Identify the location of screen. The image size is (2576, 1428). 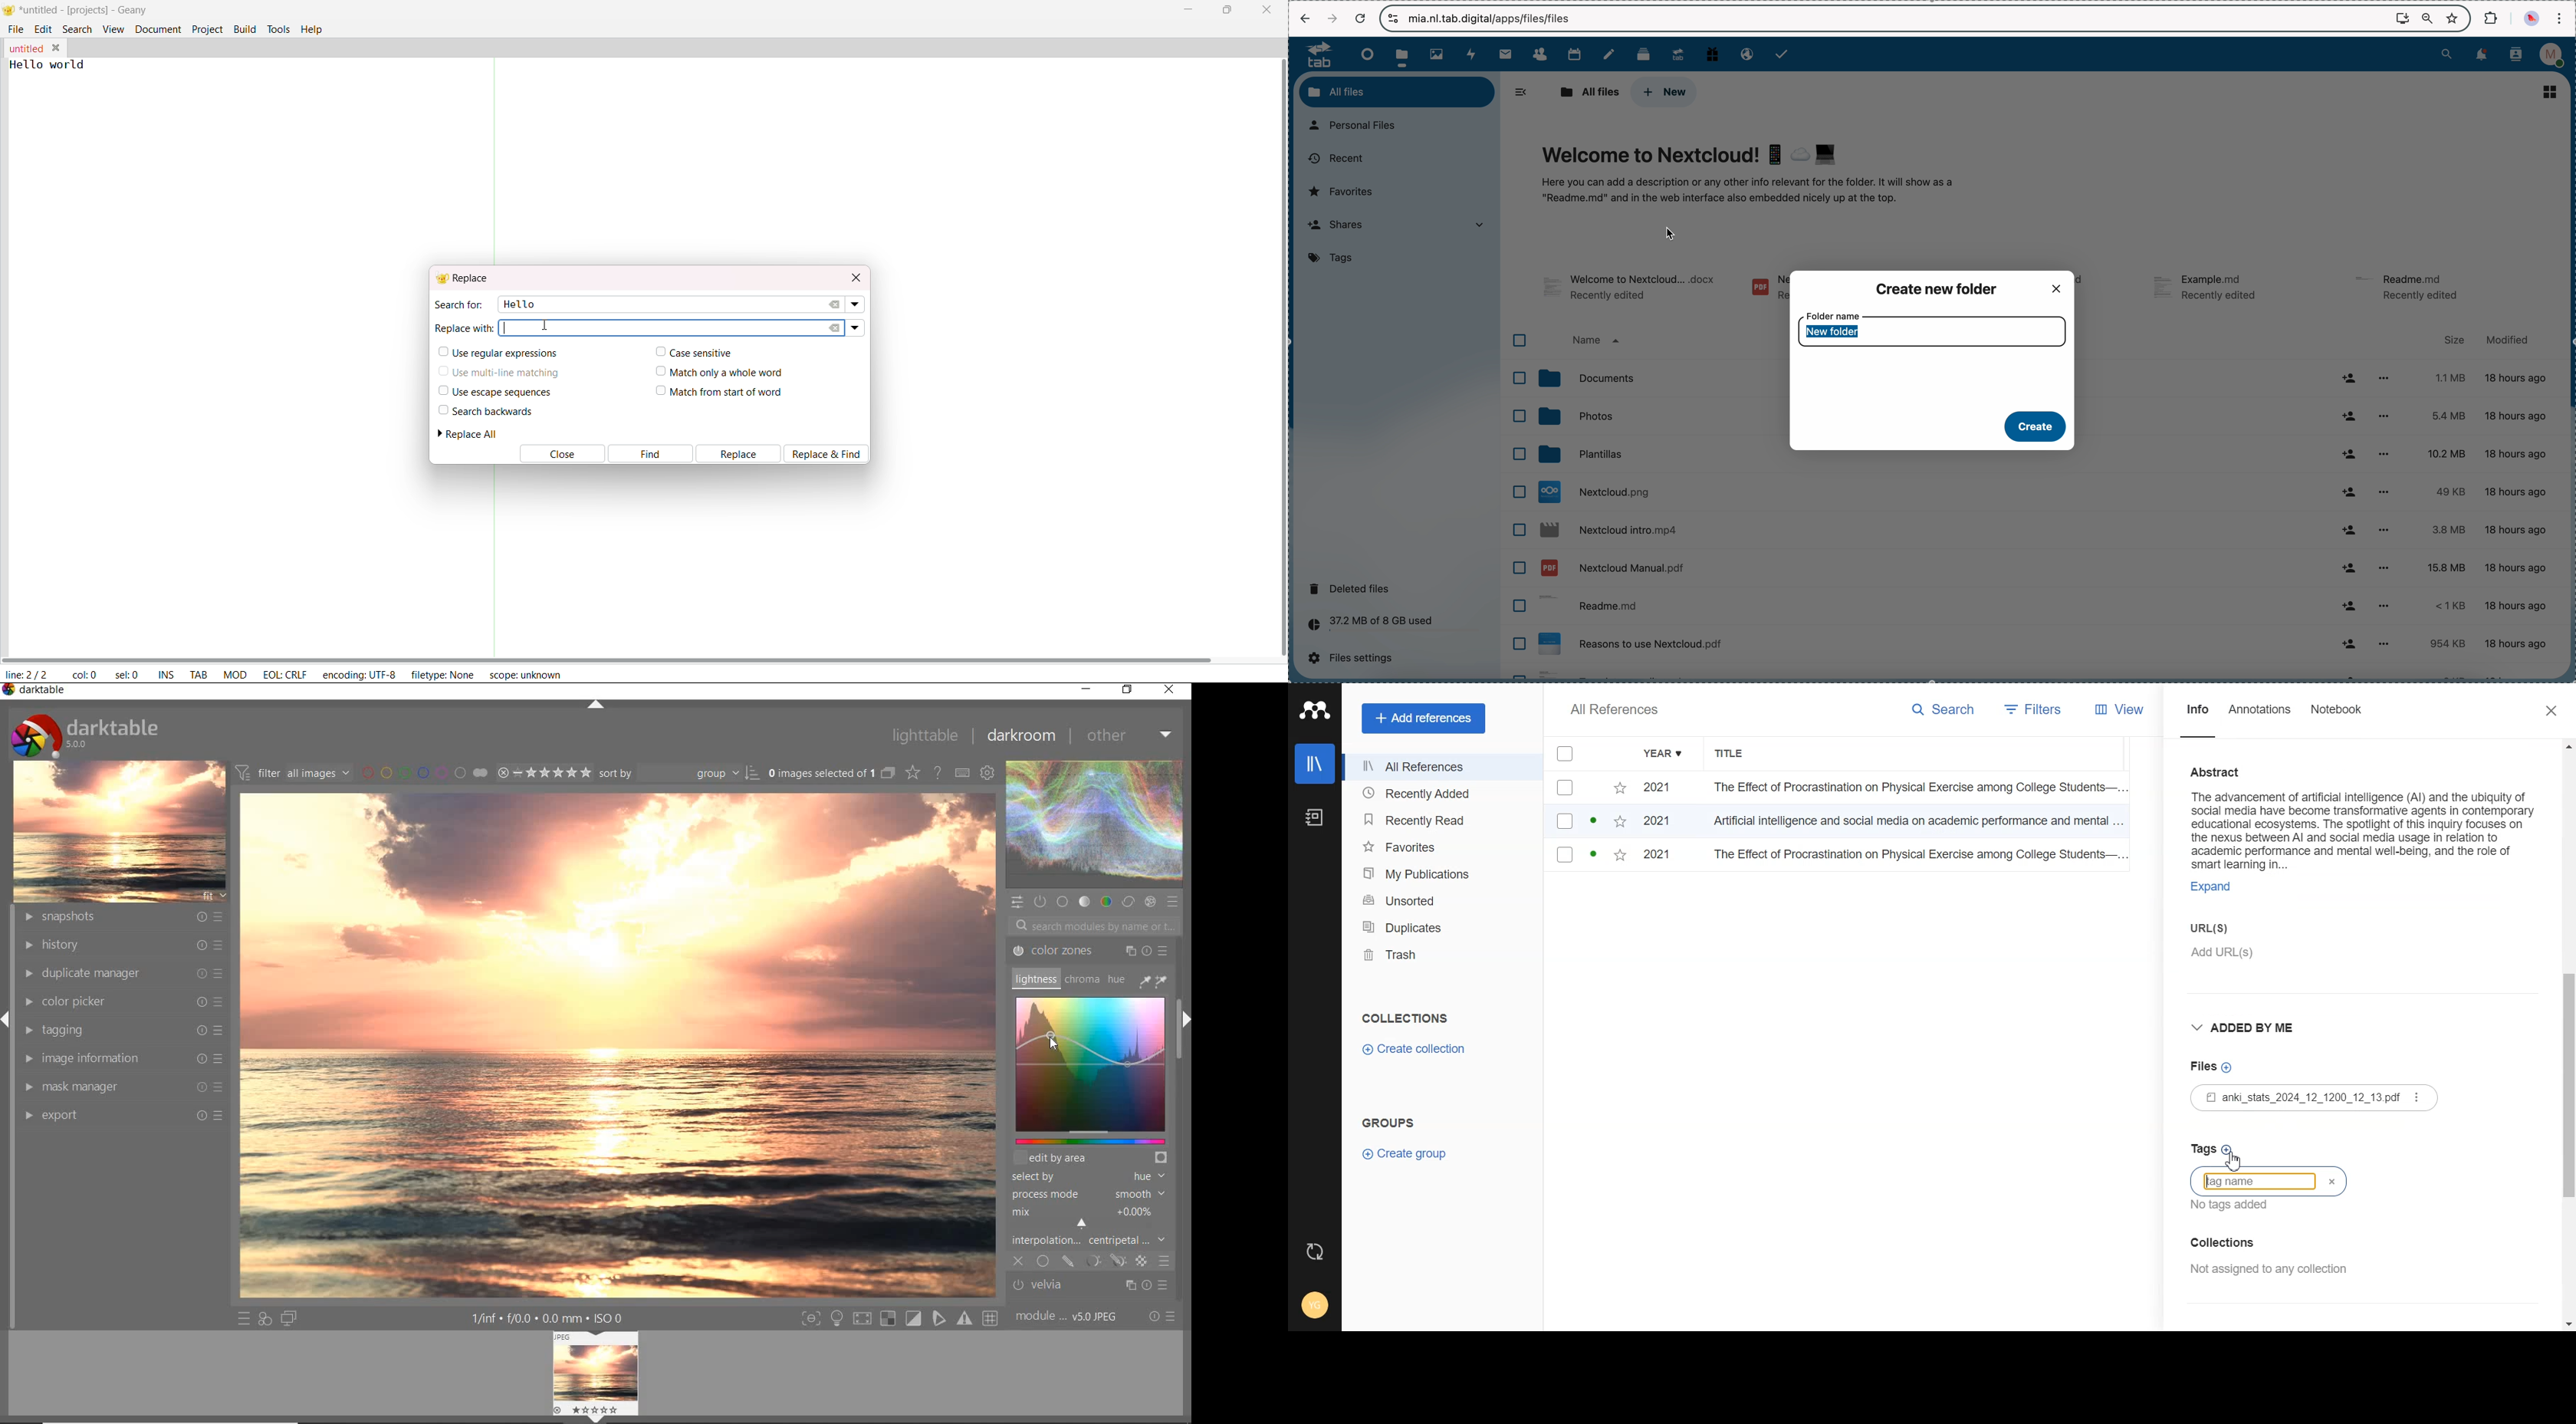
(2402, 17).